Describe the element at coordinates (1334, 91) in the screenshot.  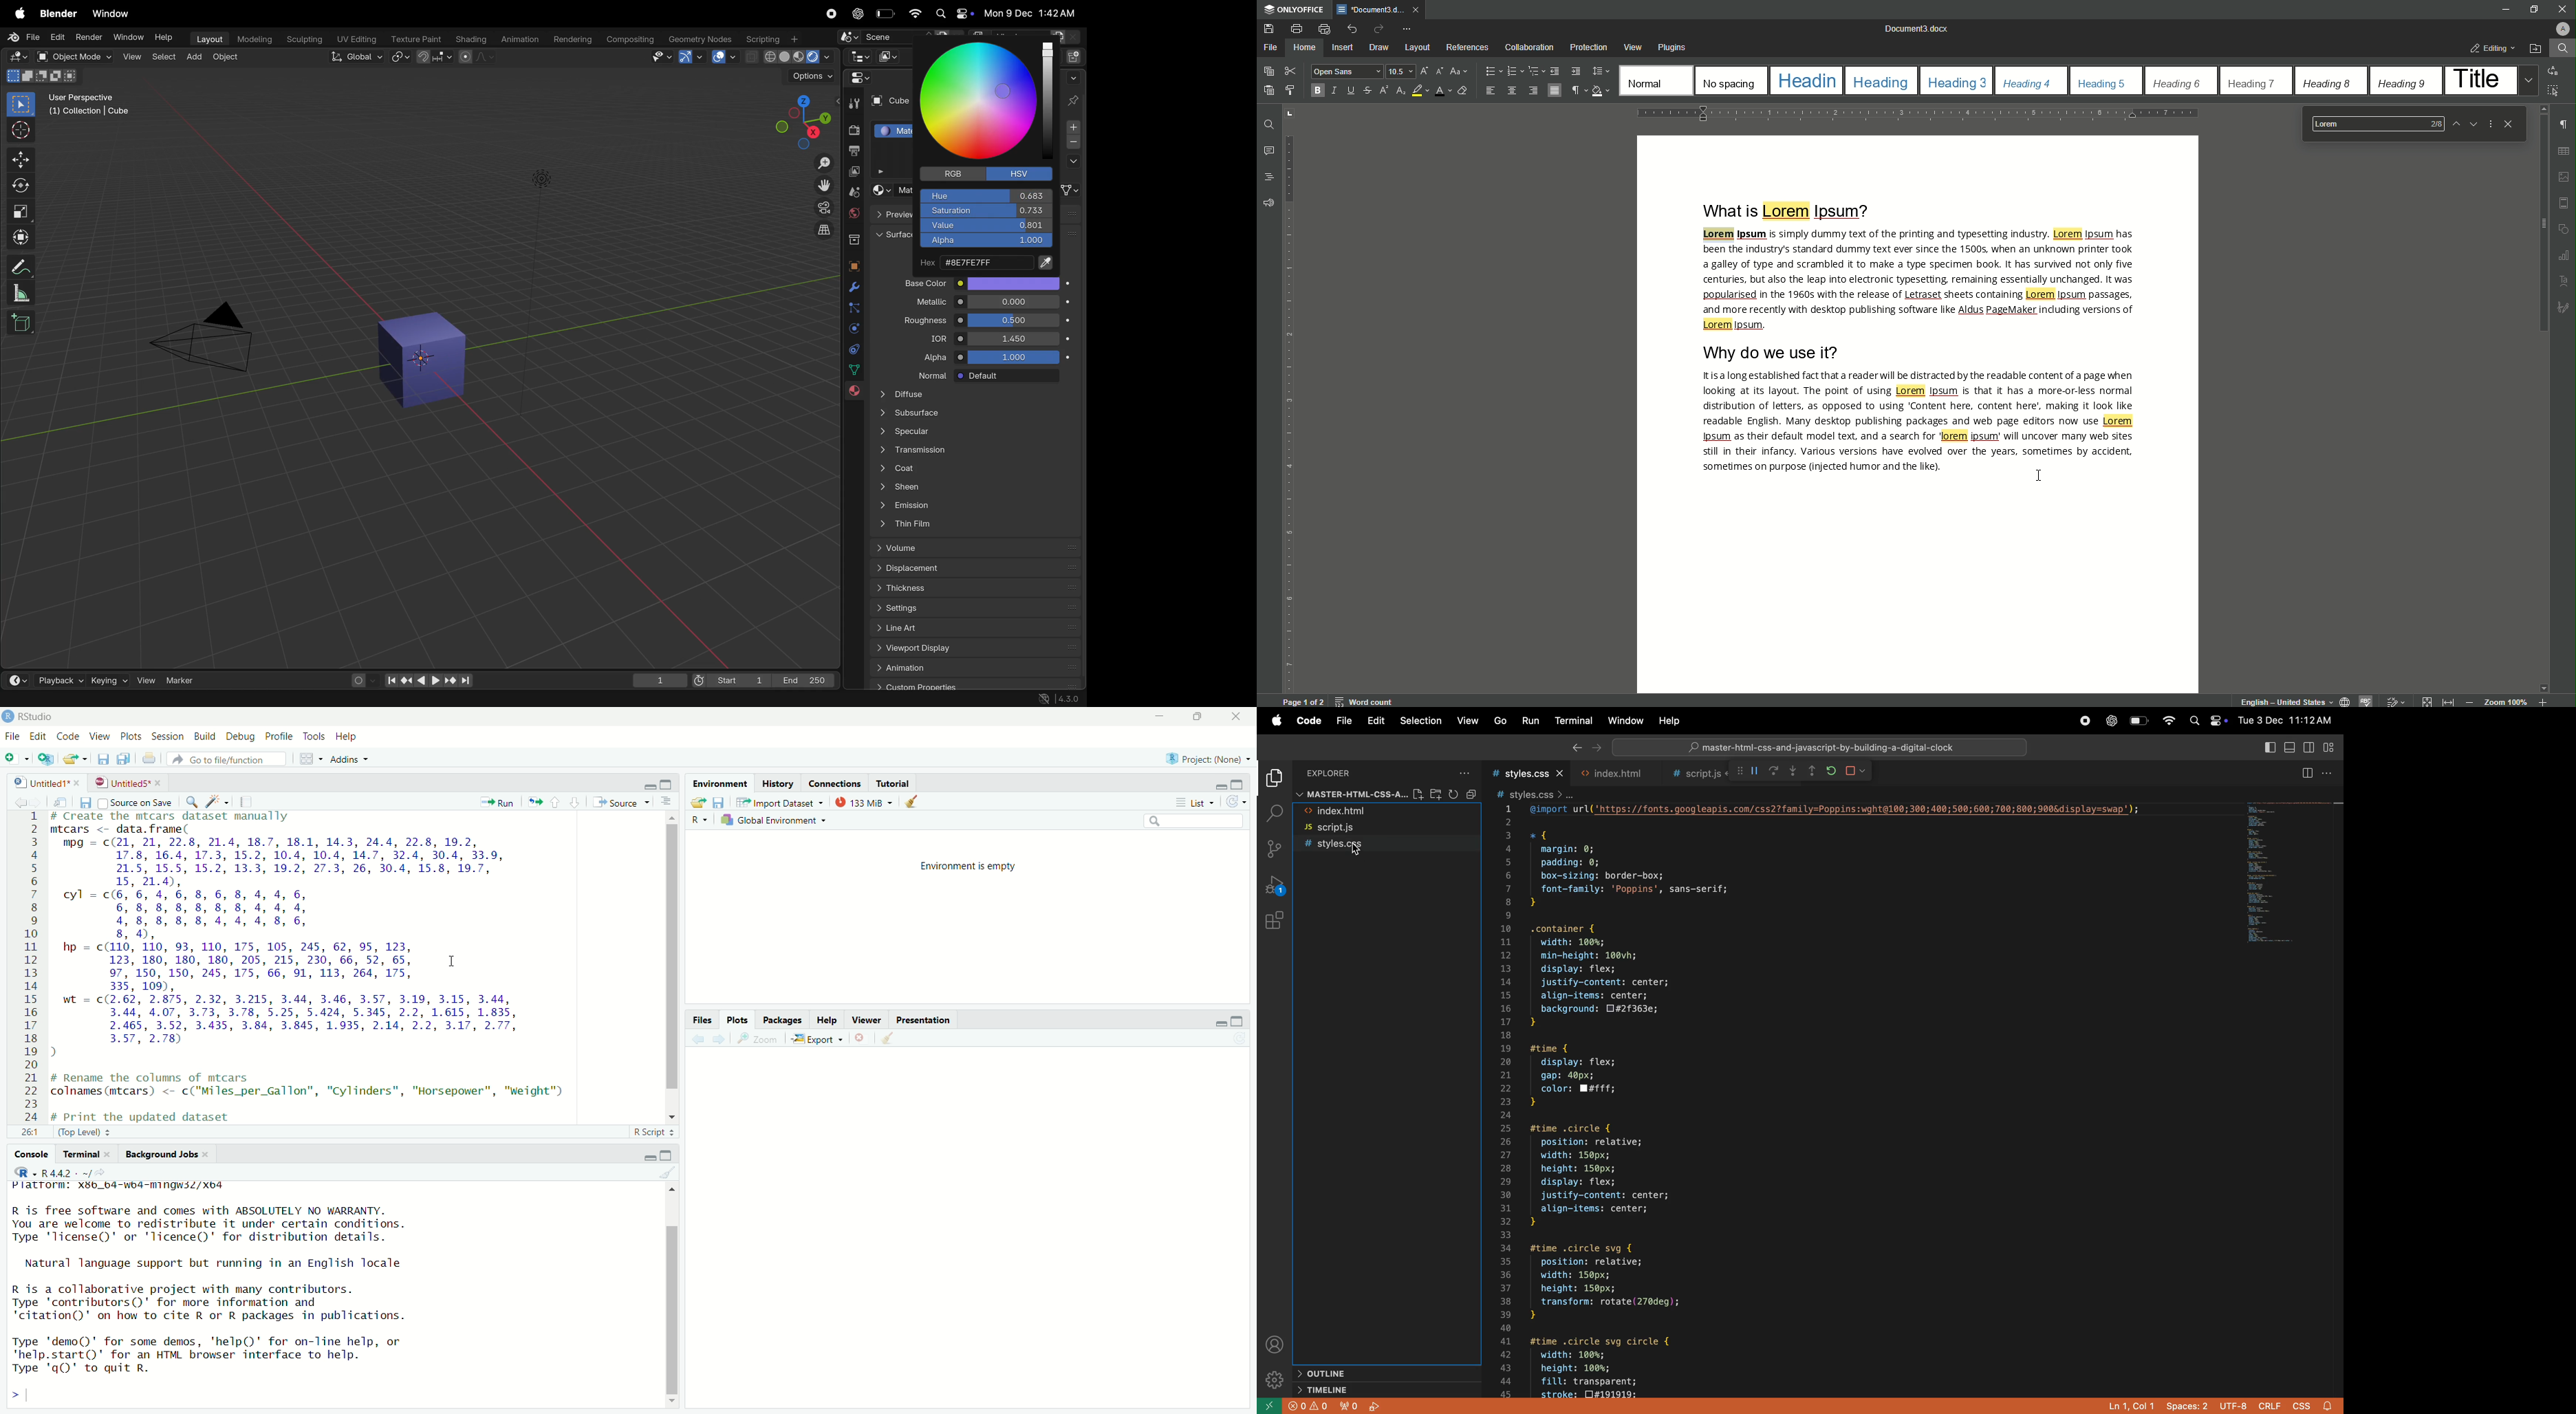
I see `Italics` at that location.